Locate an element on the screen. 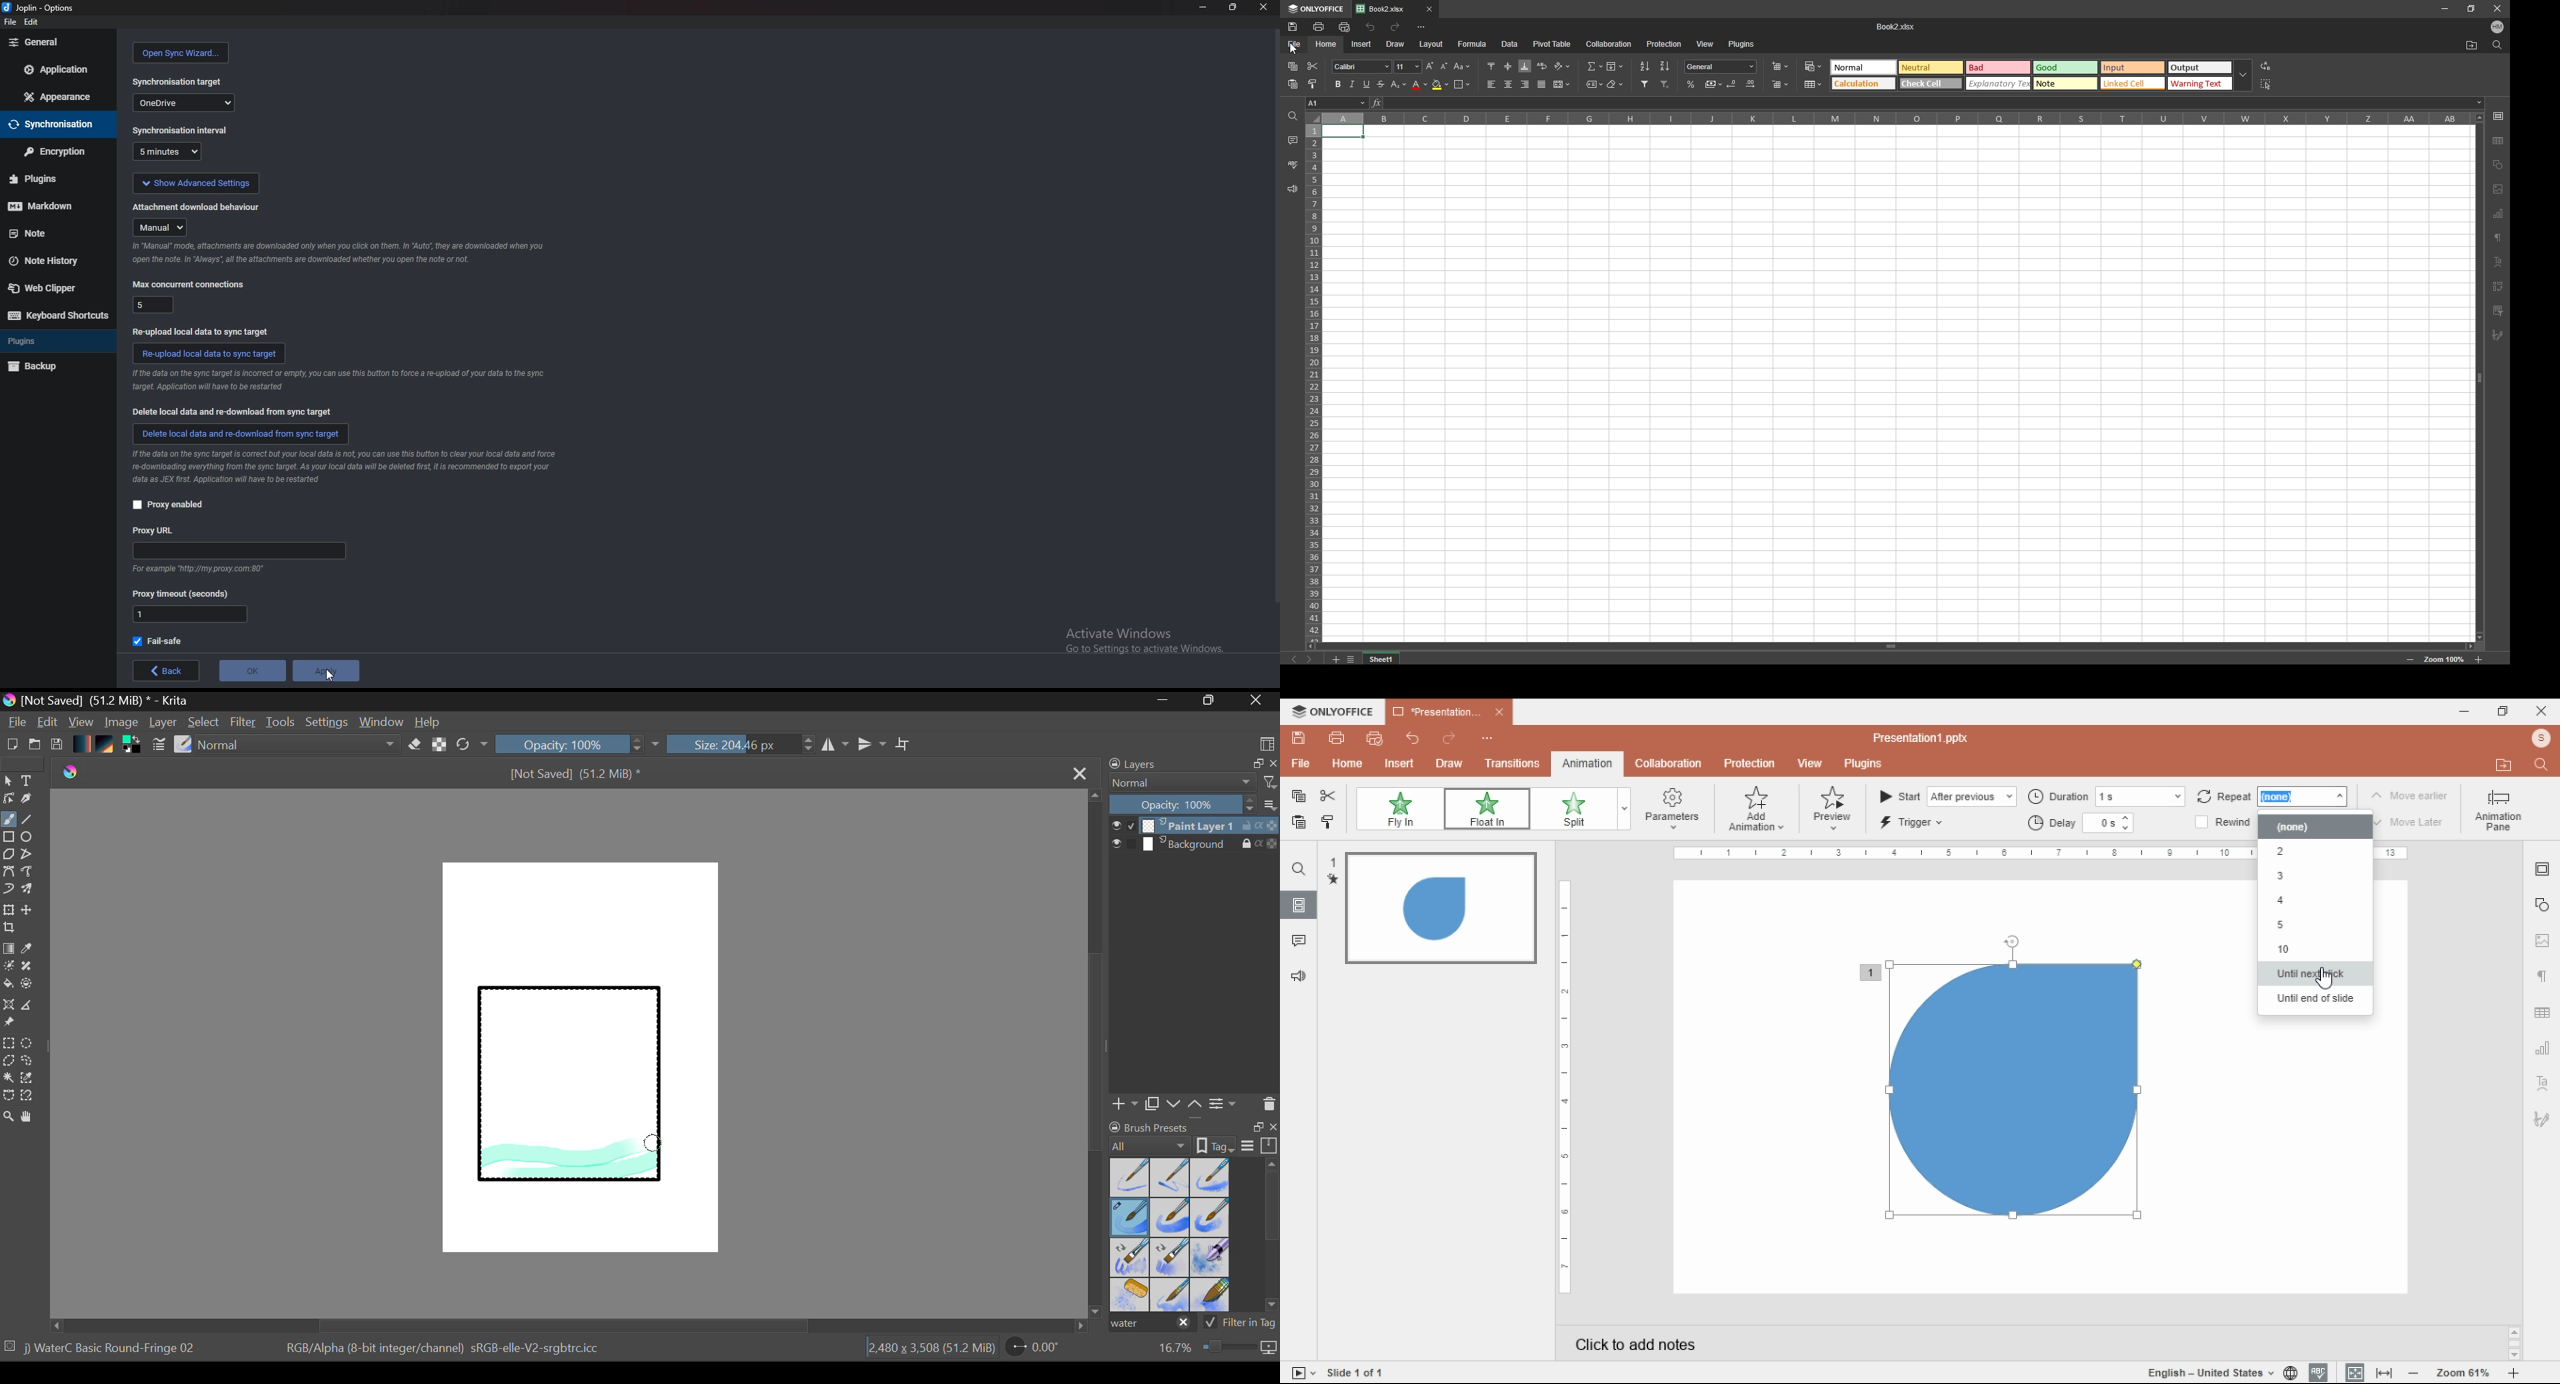 The height and width of the screenshot is (1400, 2576). selected cell is located at coordinates (1336, 103).